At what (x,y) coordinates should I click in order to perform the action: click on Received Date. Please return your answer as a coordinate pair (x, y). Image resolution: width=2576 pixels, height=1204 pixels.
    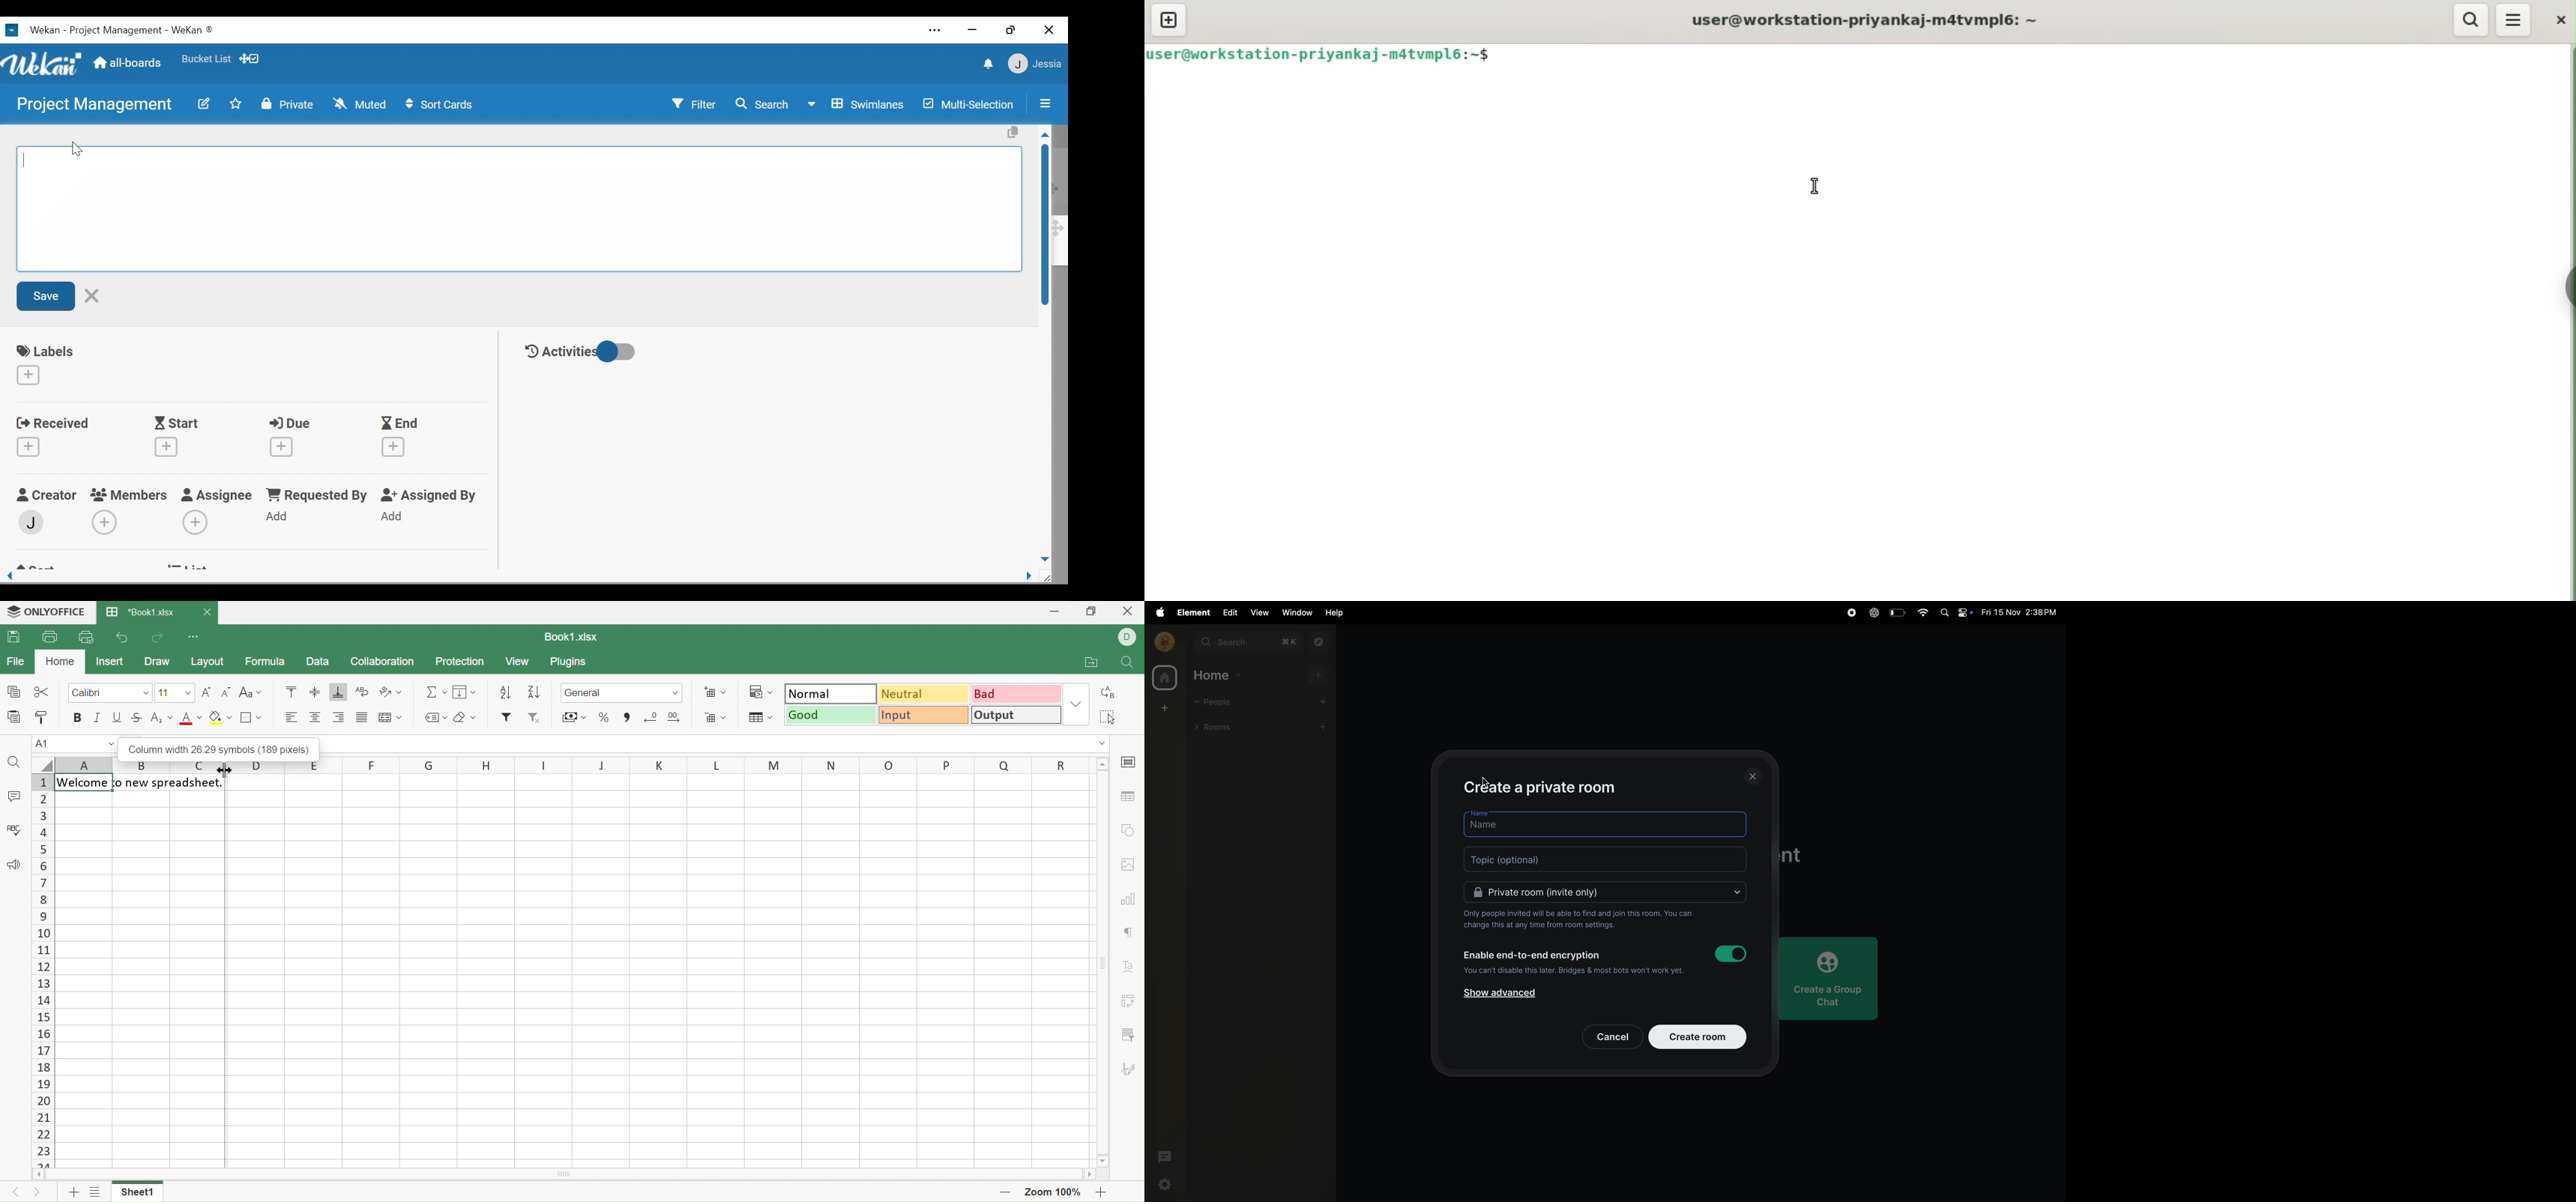
    Looking at the image, I should click on (55, 423).